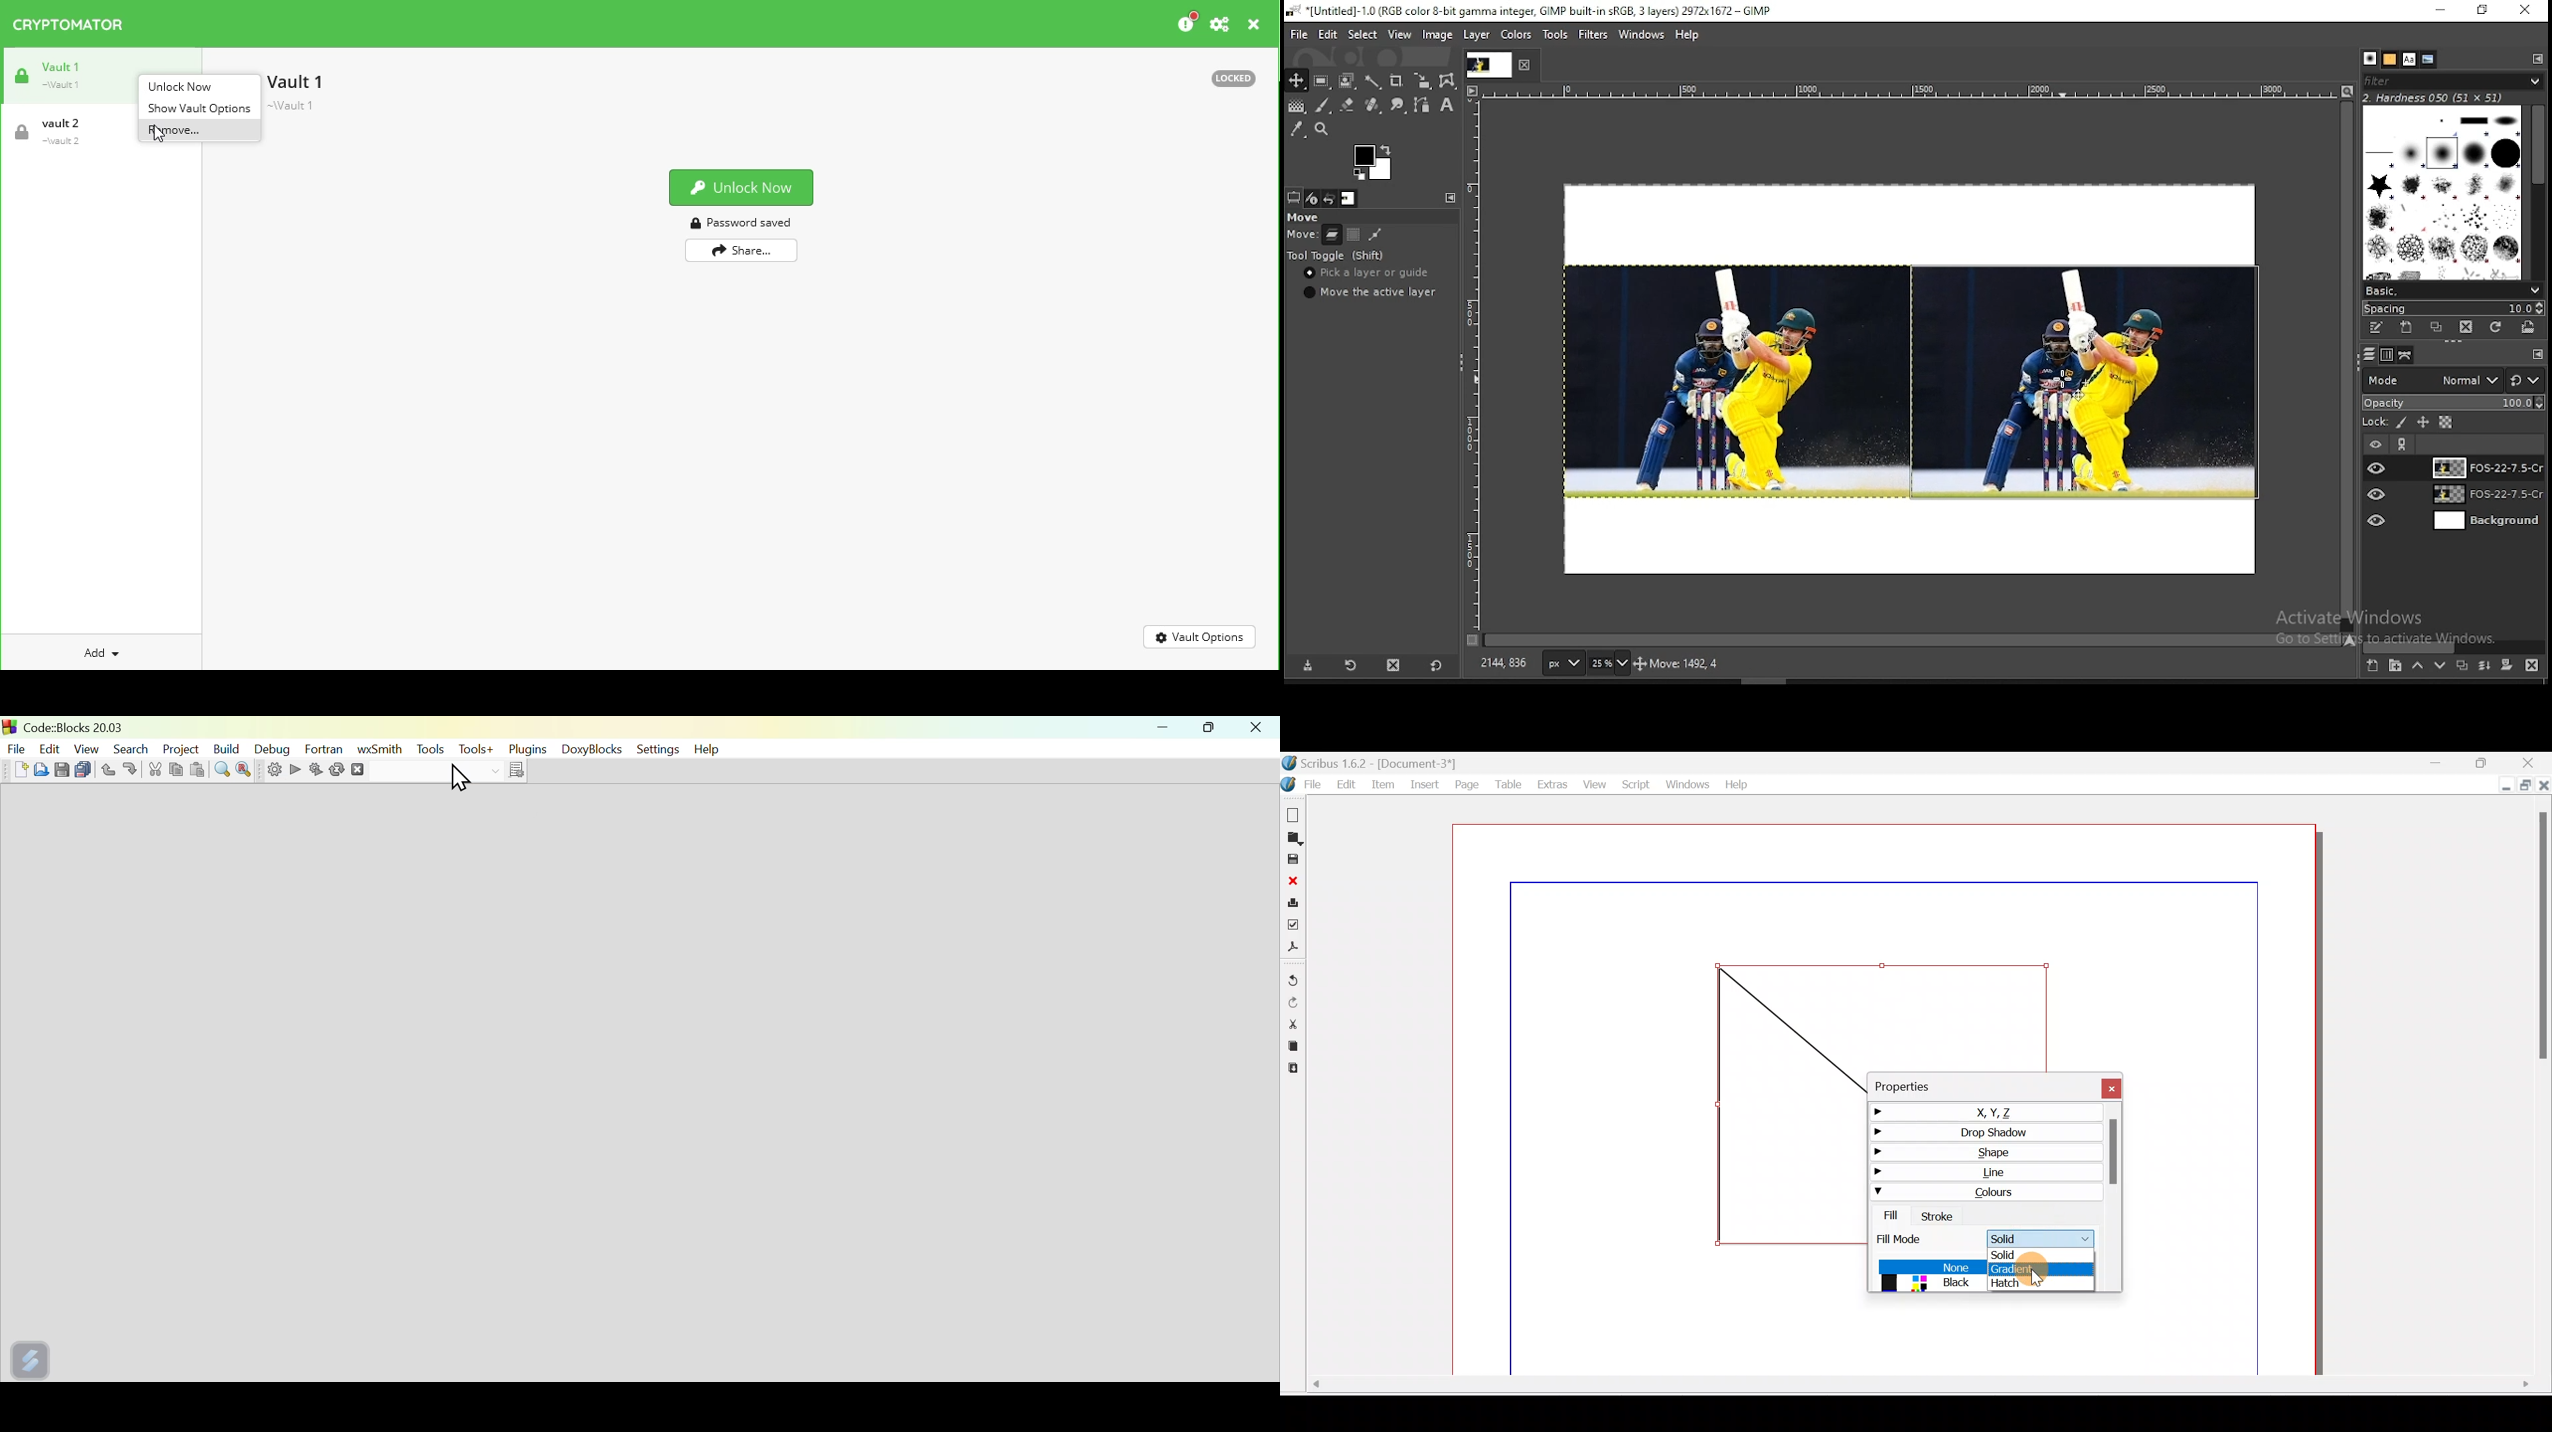 This screenshot has width=2576, height=1456. What do you see at coordinates (1295, 837) in the screenshot?
I see `Open` at bounding box center [1295, 837].